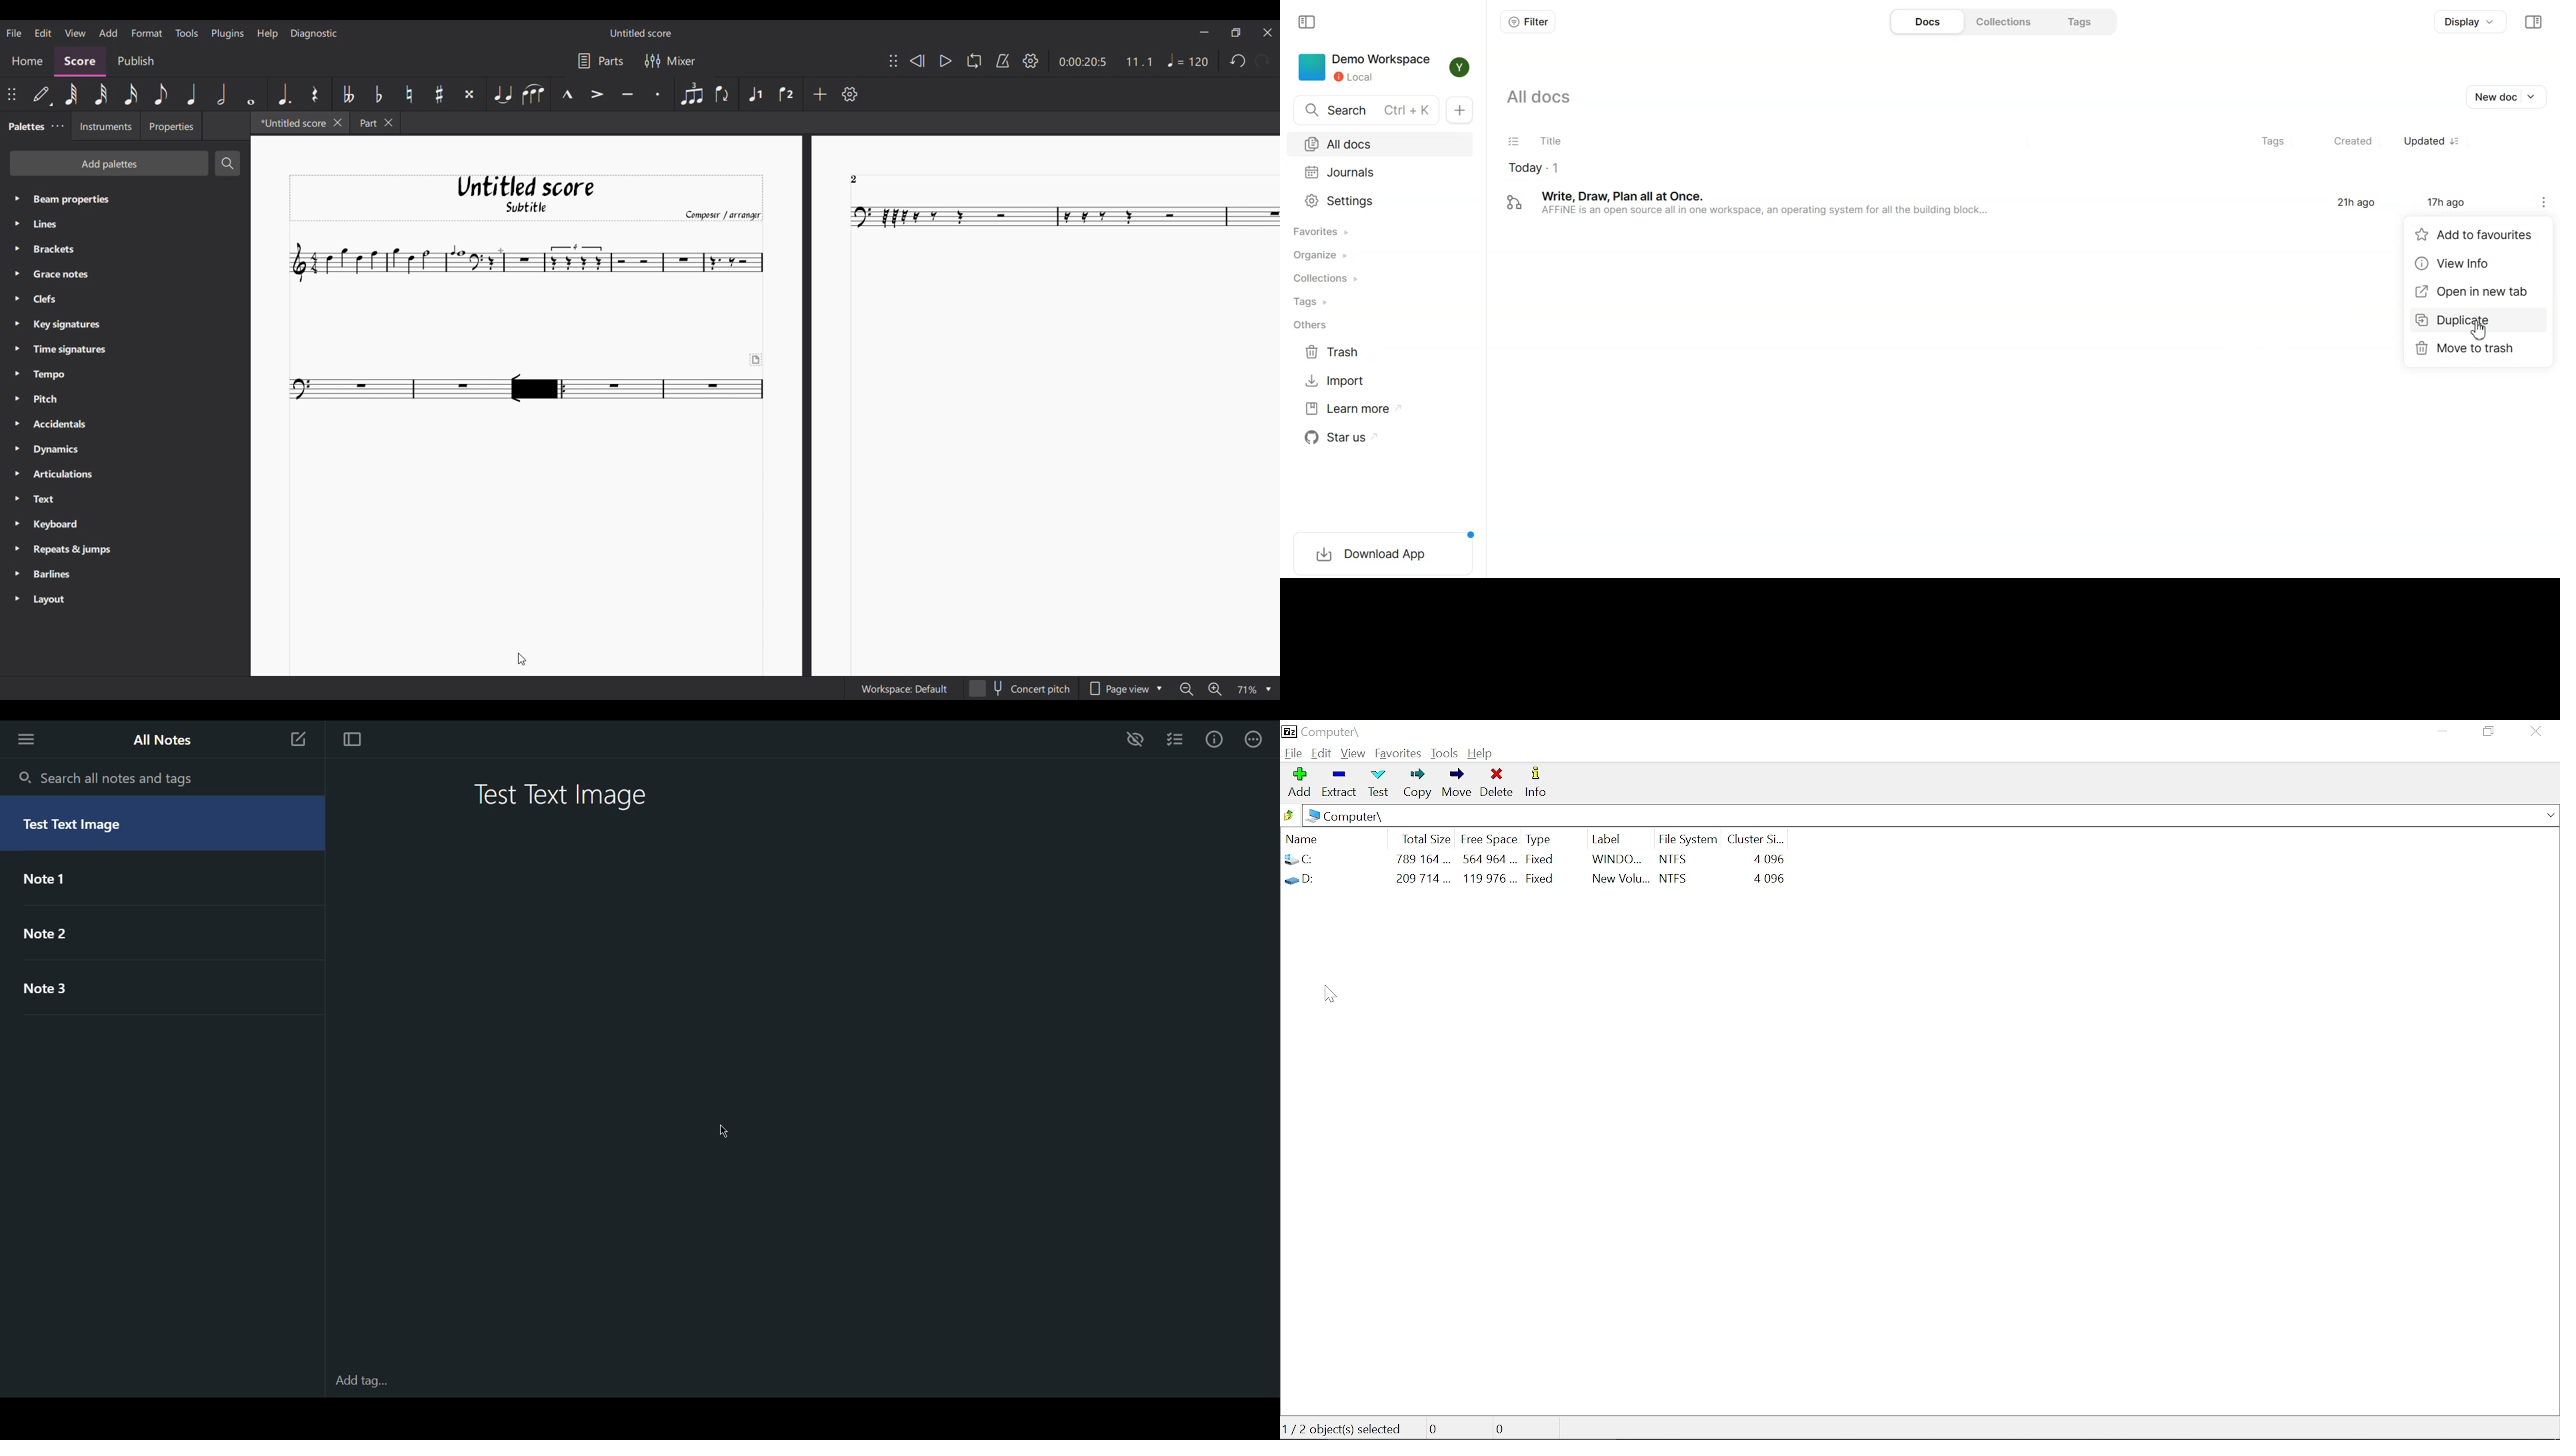 The height and width of the screenshot is (1456, 2576). What do you see at coordinates (2486, 734) in the screenshot?
I see `maximize` at bounding box center [2486, 734].